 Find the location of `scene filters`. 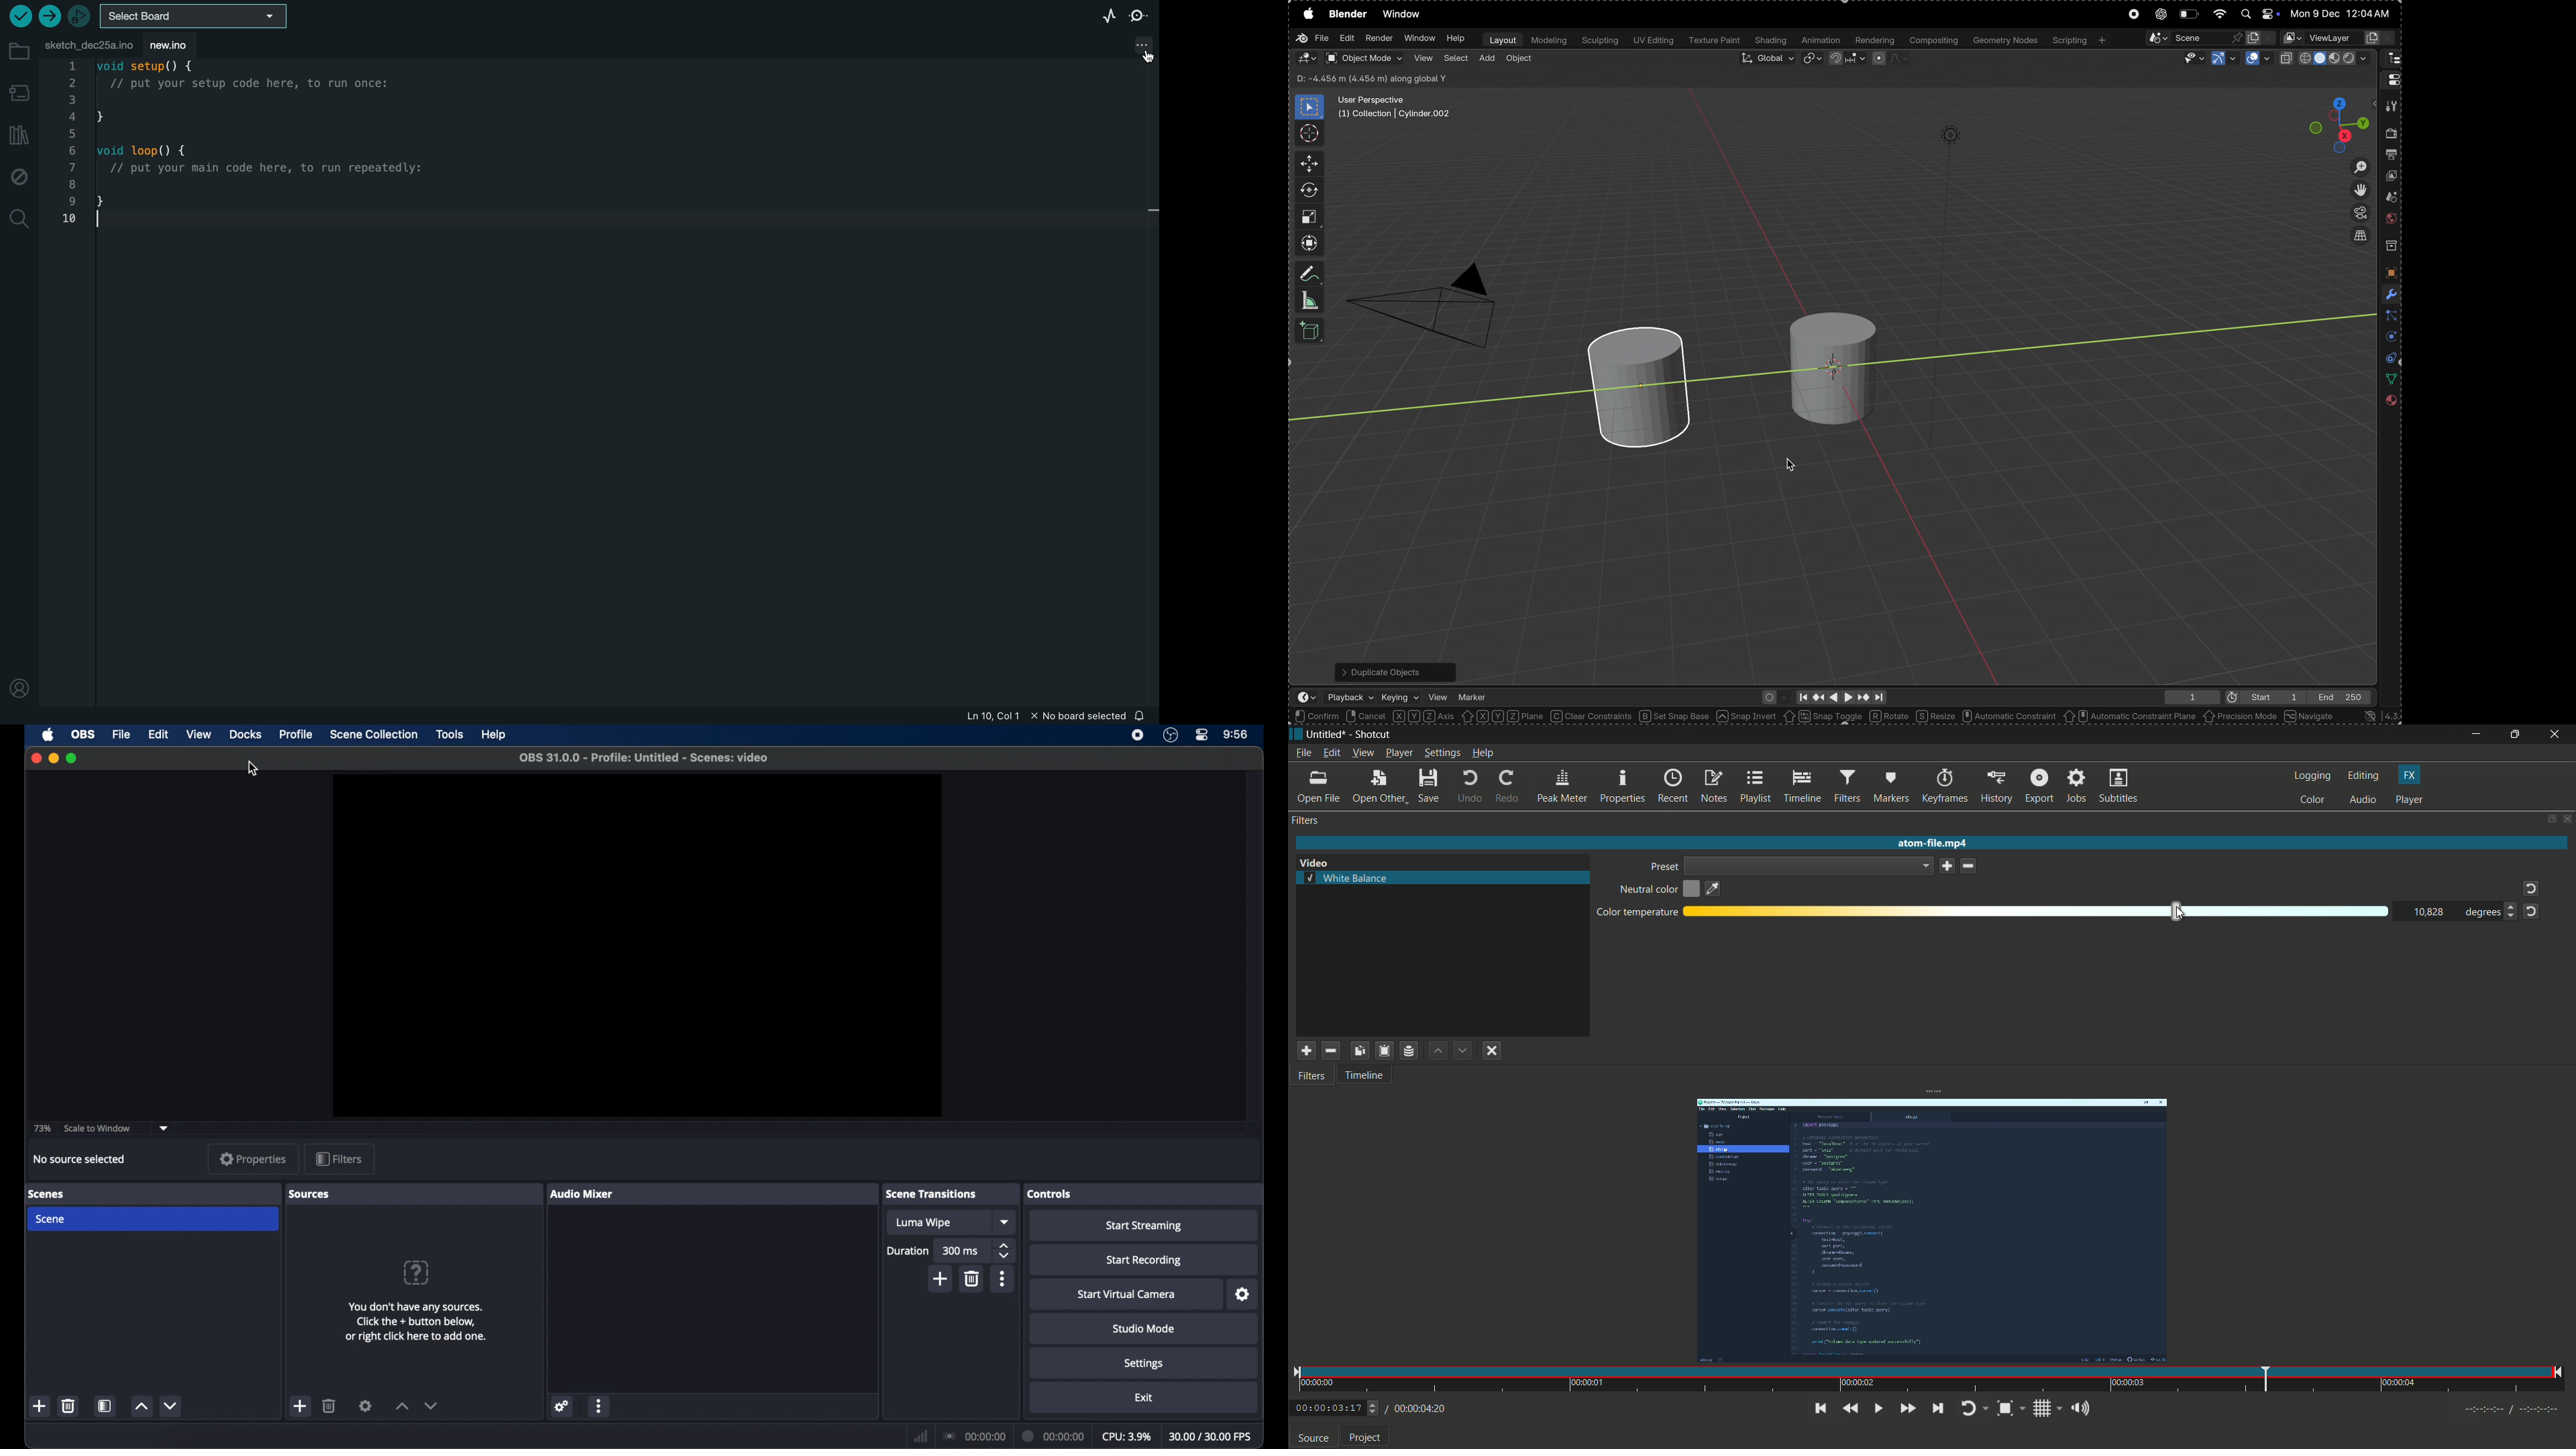

scene filters is located at coordinates (105, 1405).